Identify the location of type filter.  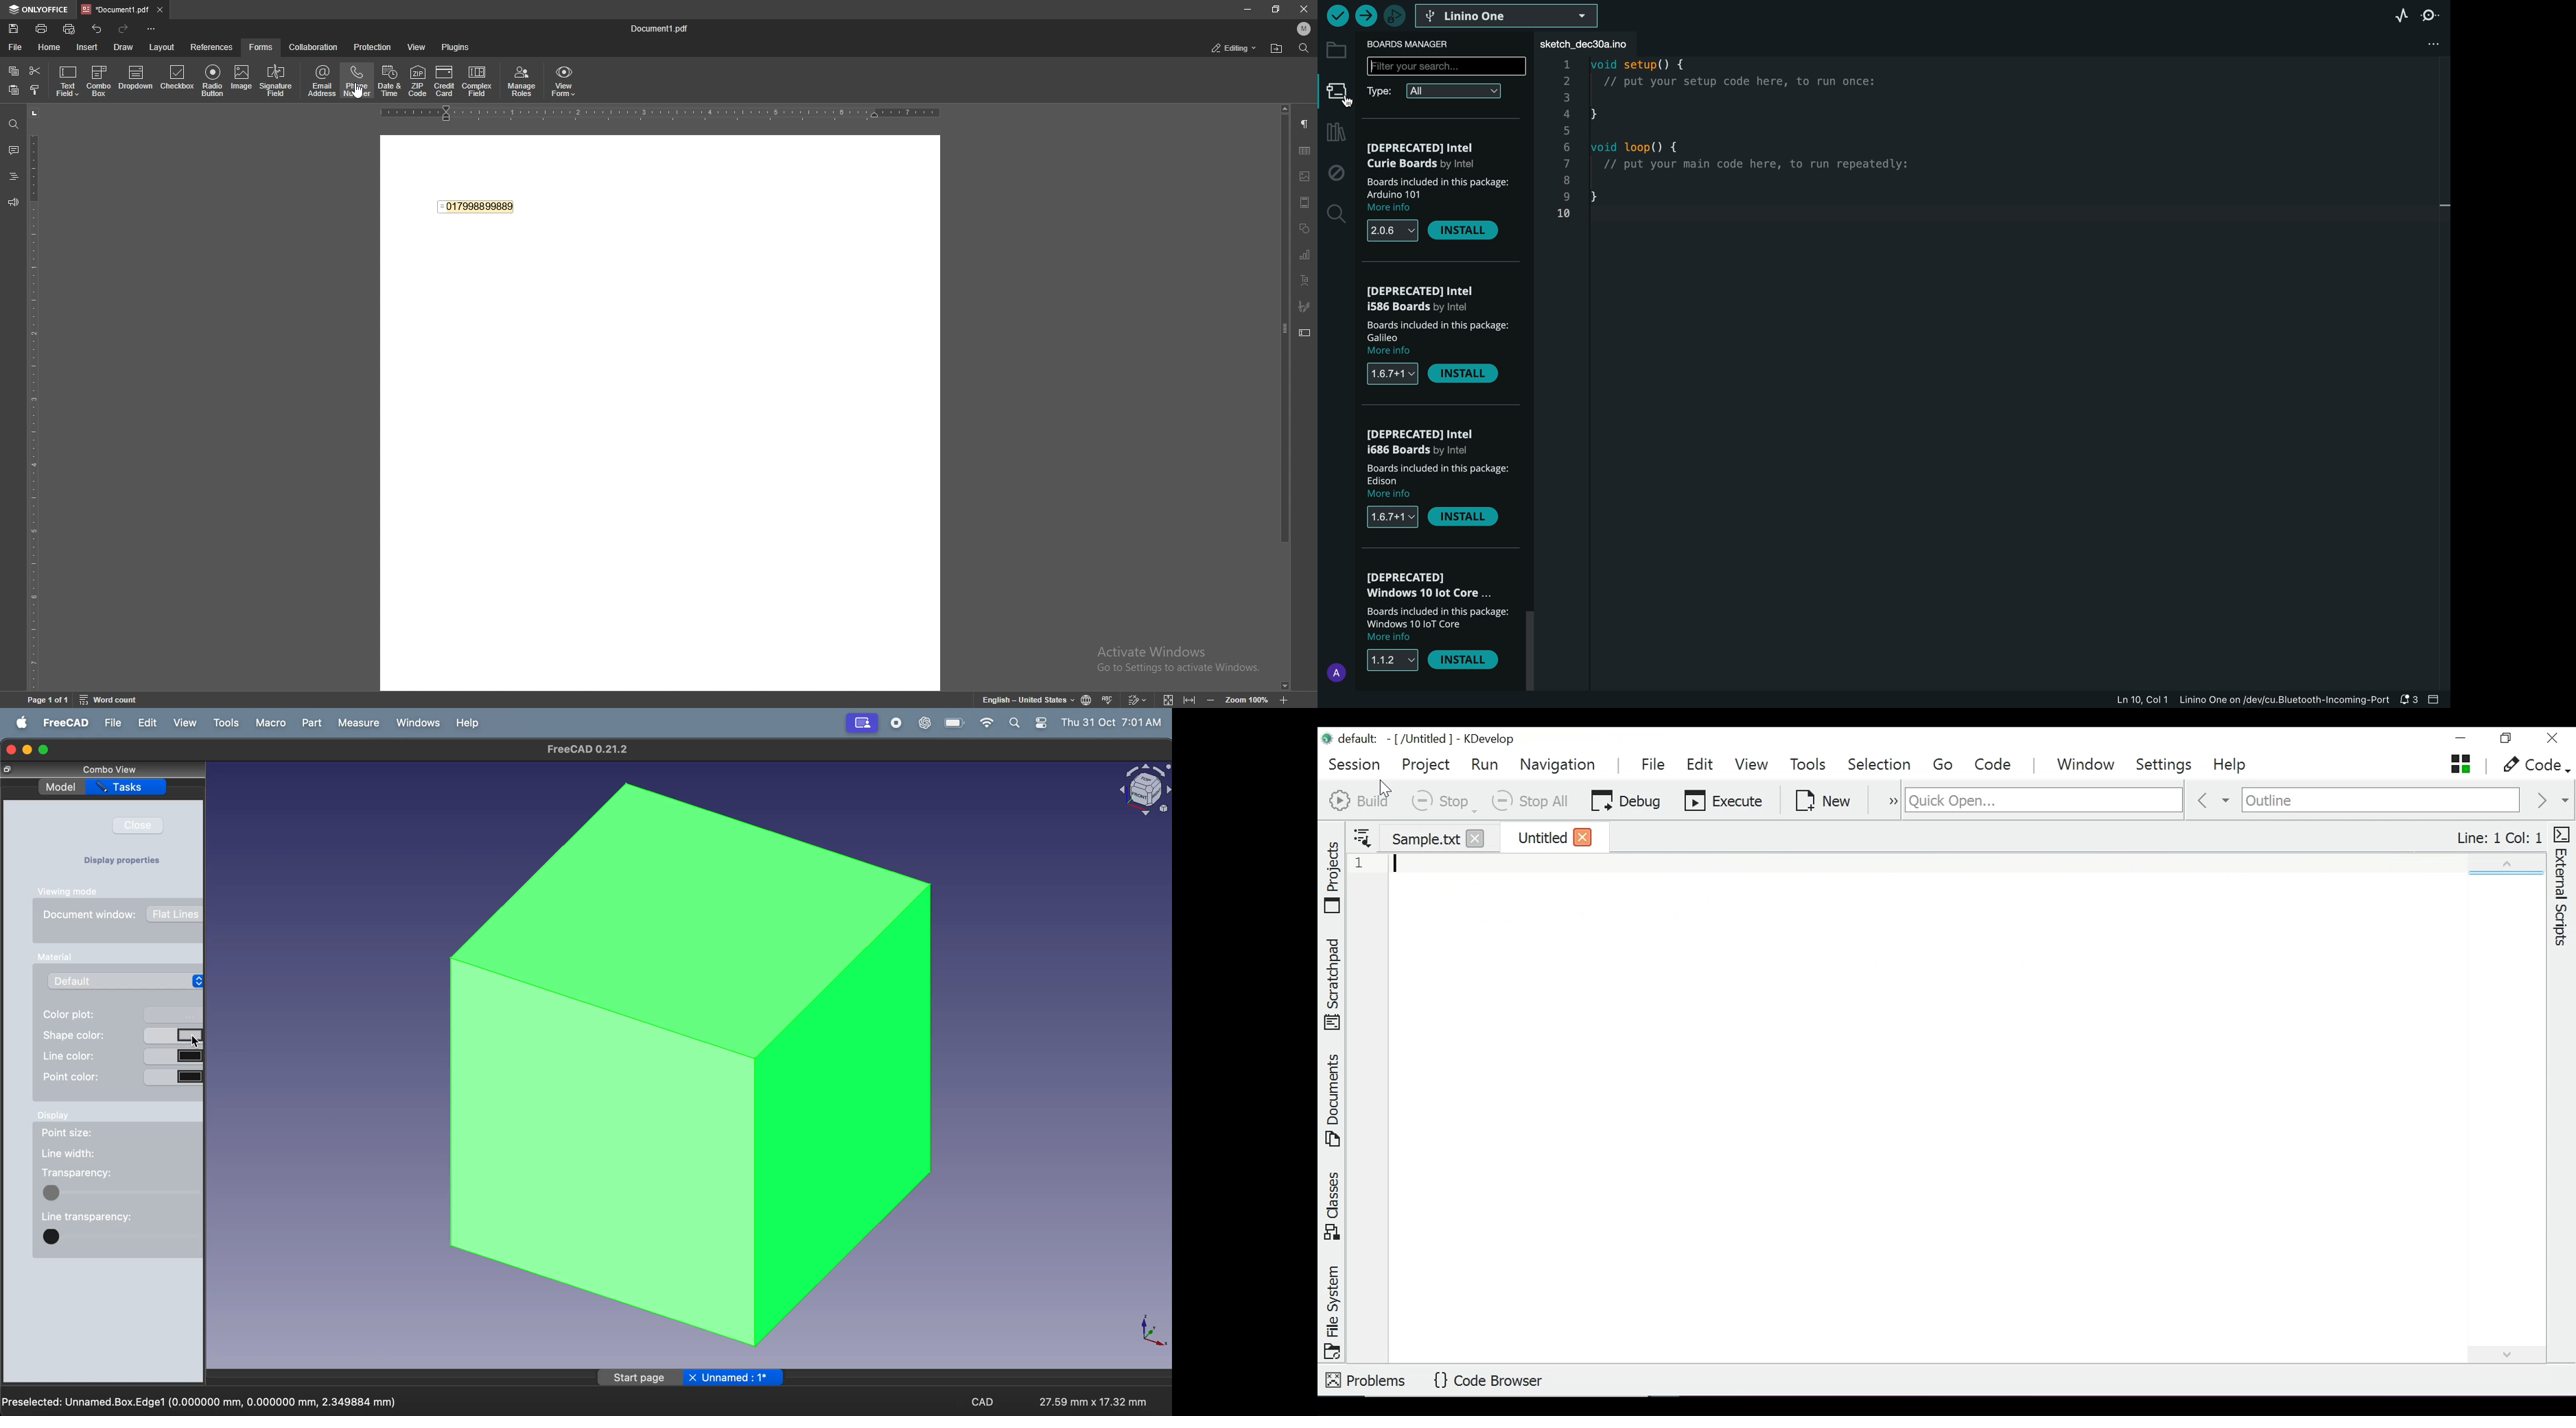
(1440, 91).